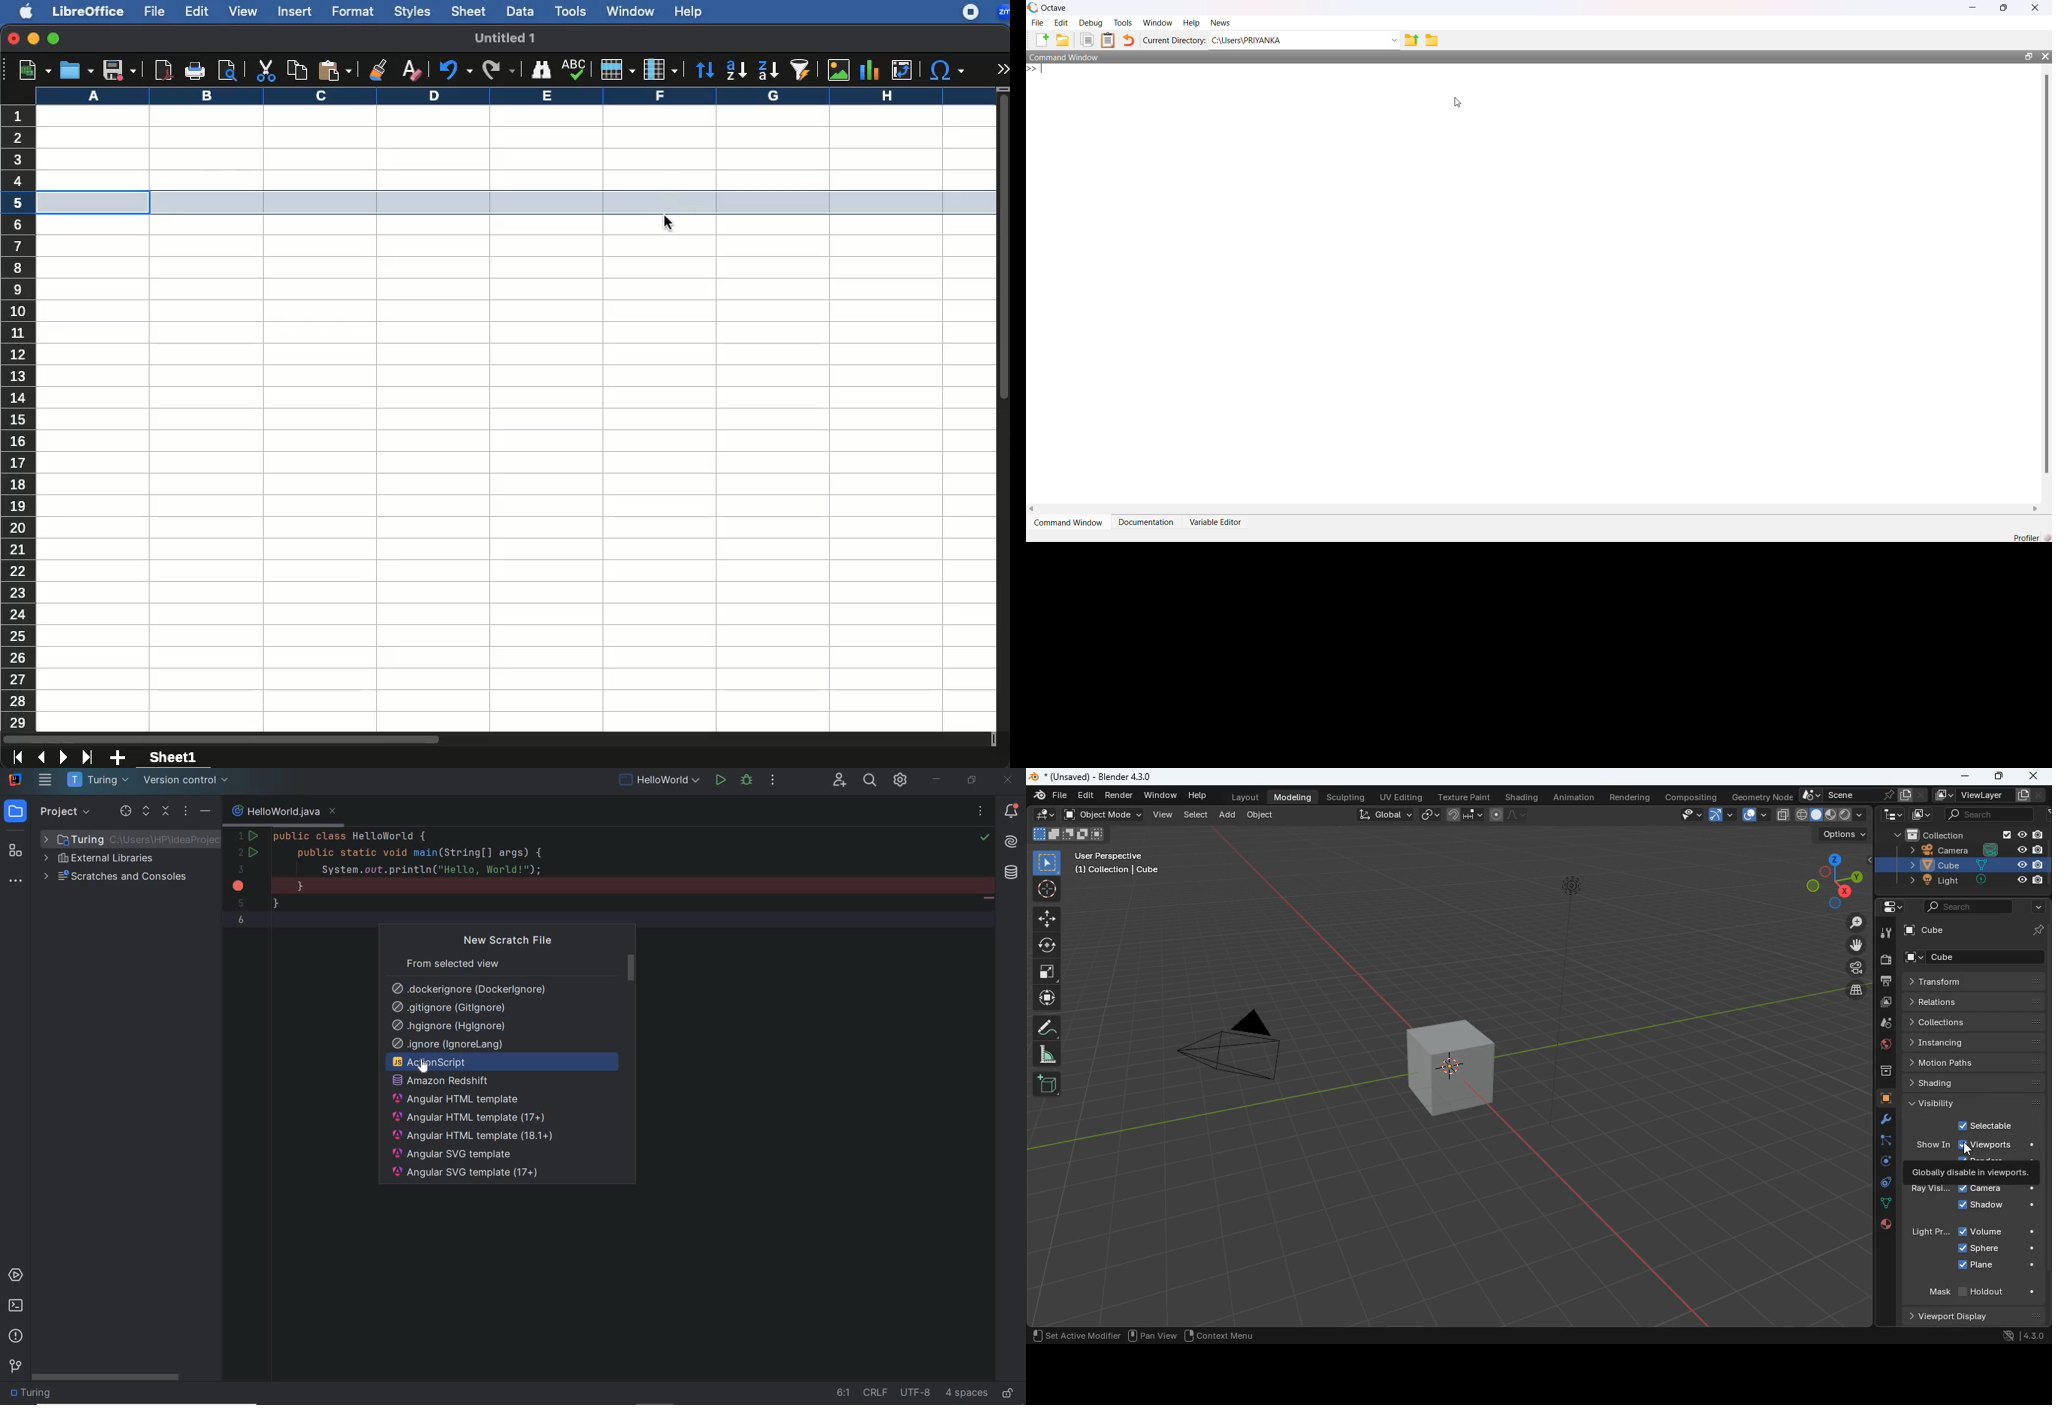 Image resolution: width=2072 pixels, height=1428 pixels. Describe the element at coordinates (1402, 797) in the screenshot. I see `uv editing` at that location.